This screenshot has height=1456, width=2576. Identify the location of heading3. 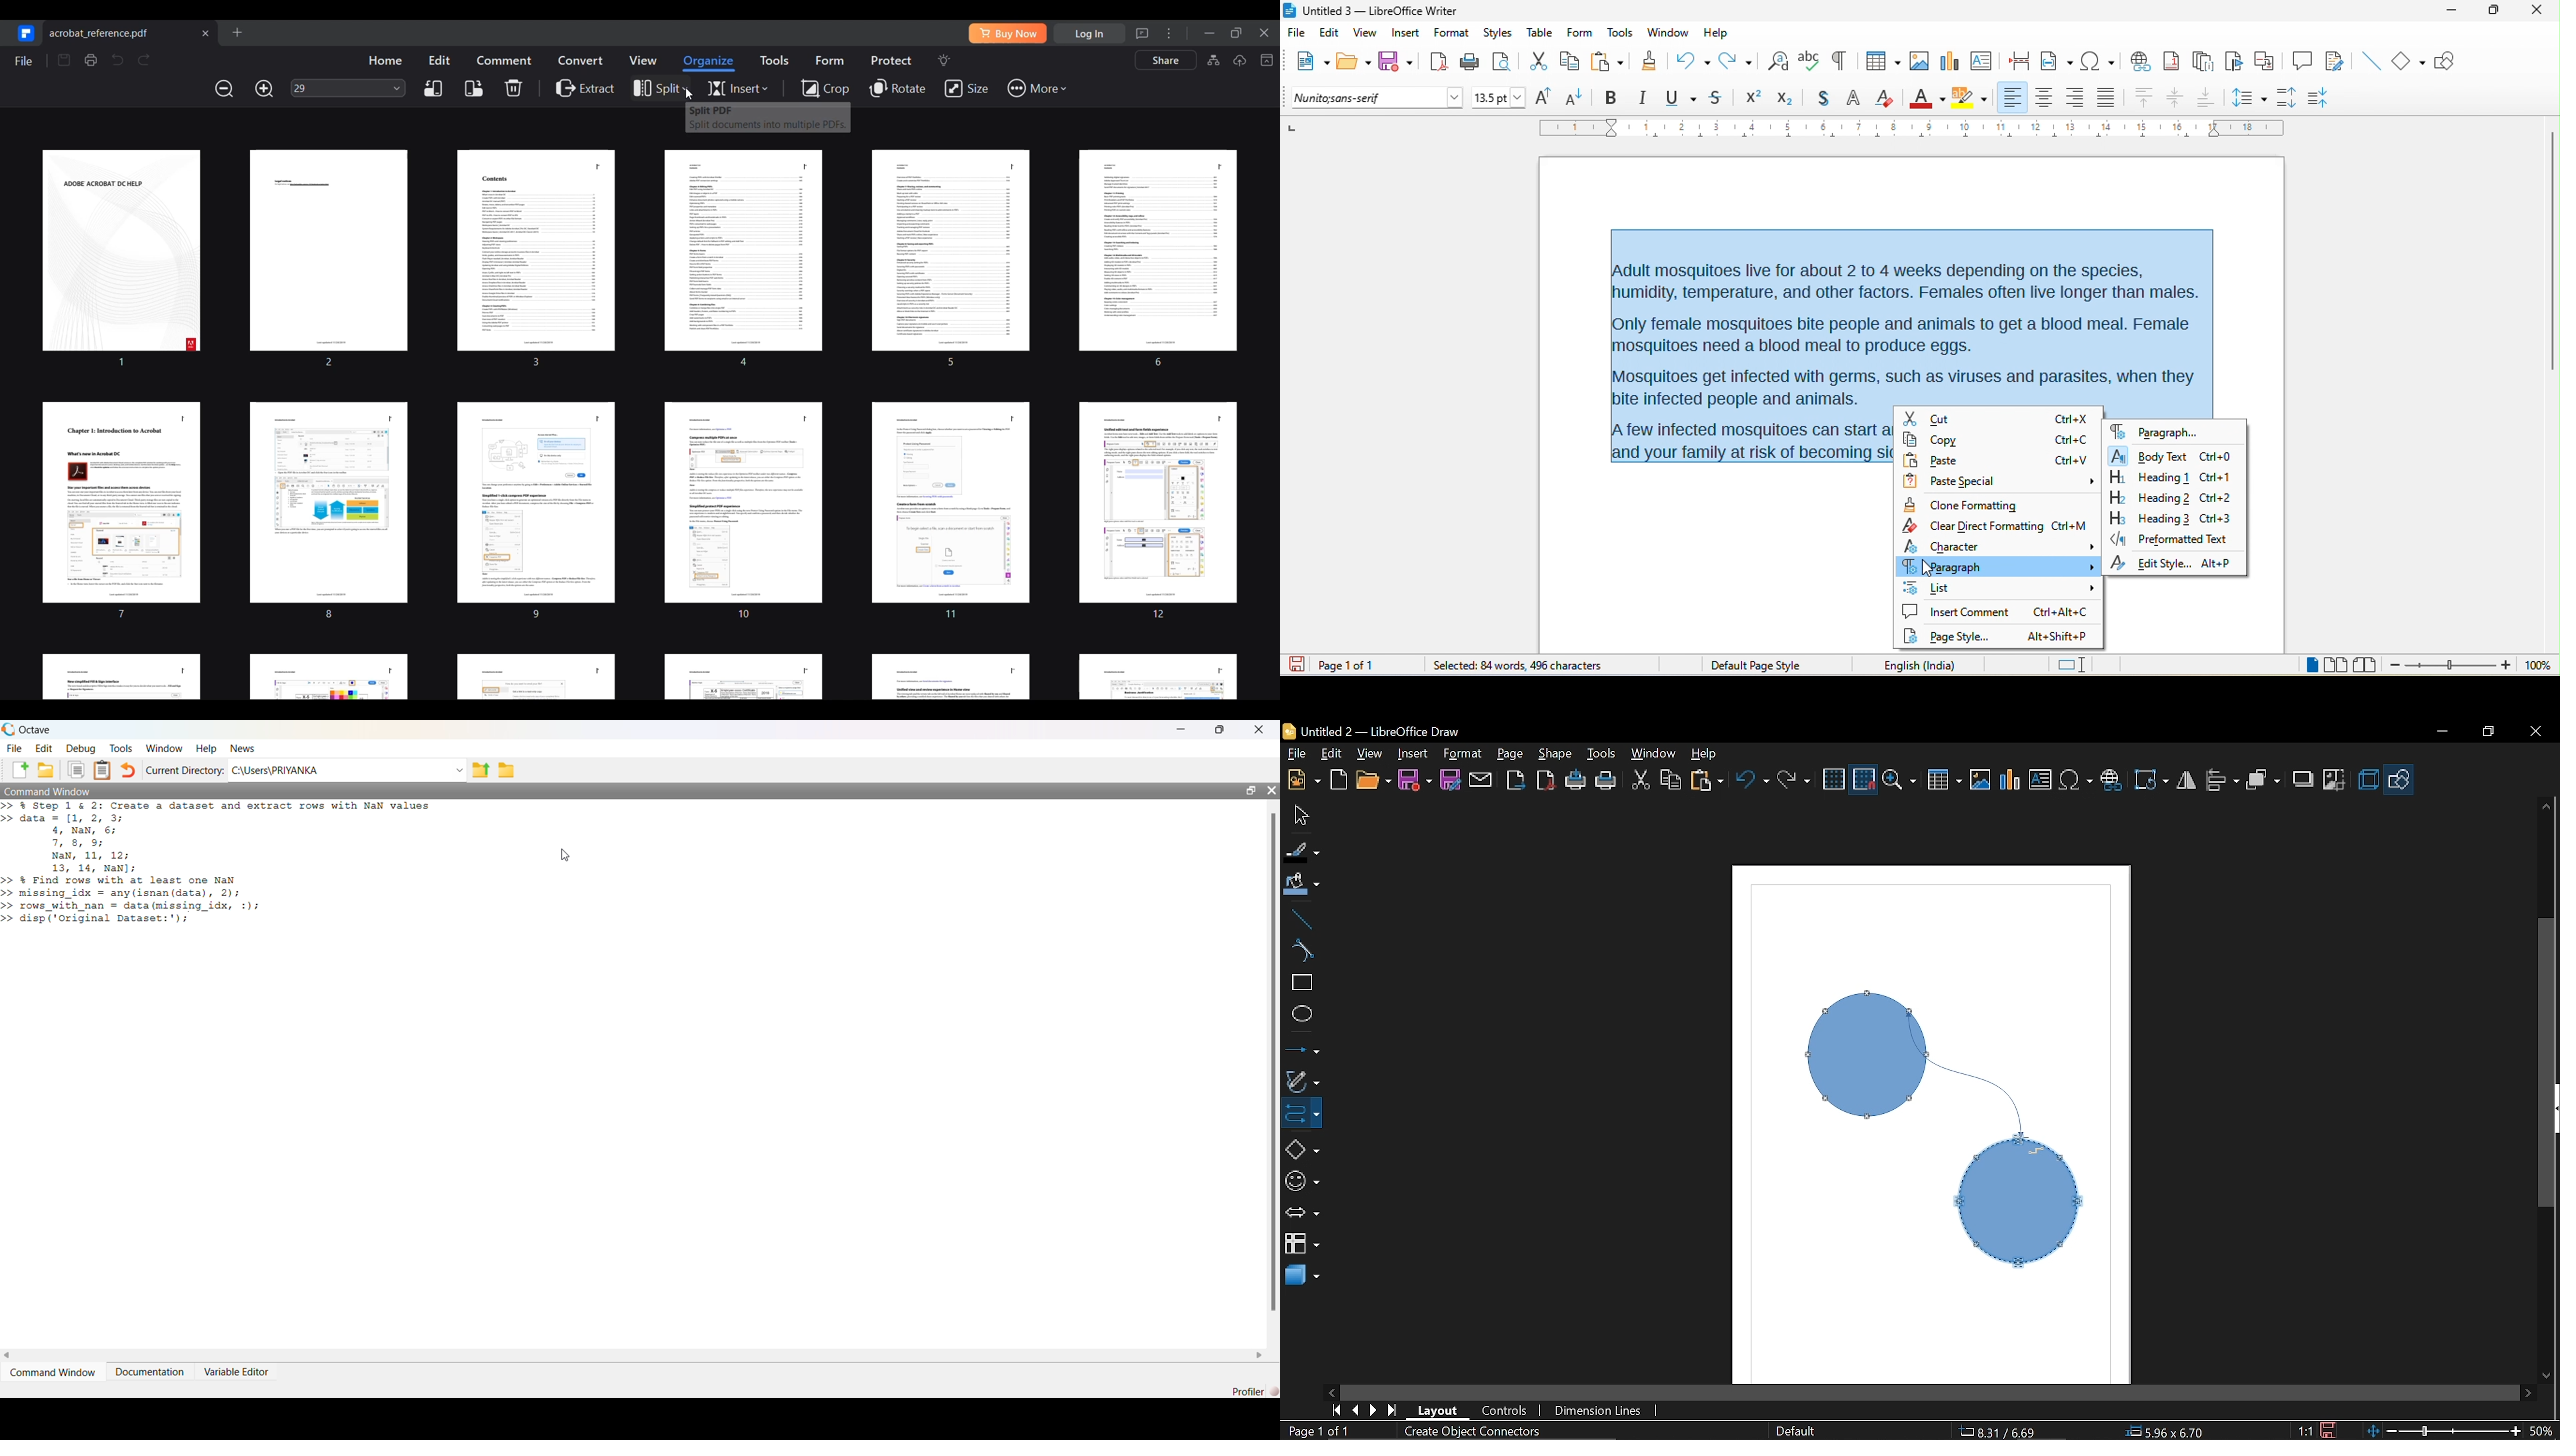
(2150, 518).